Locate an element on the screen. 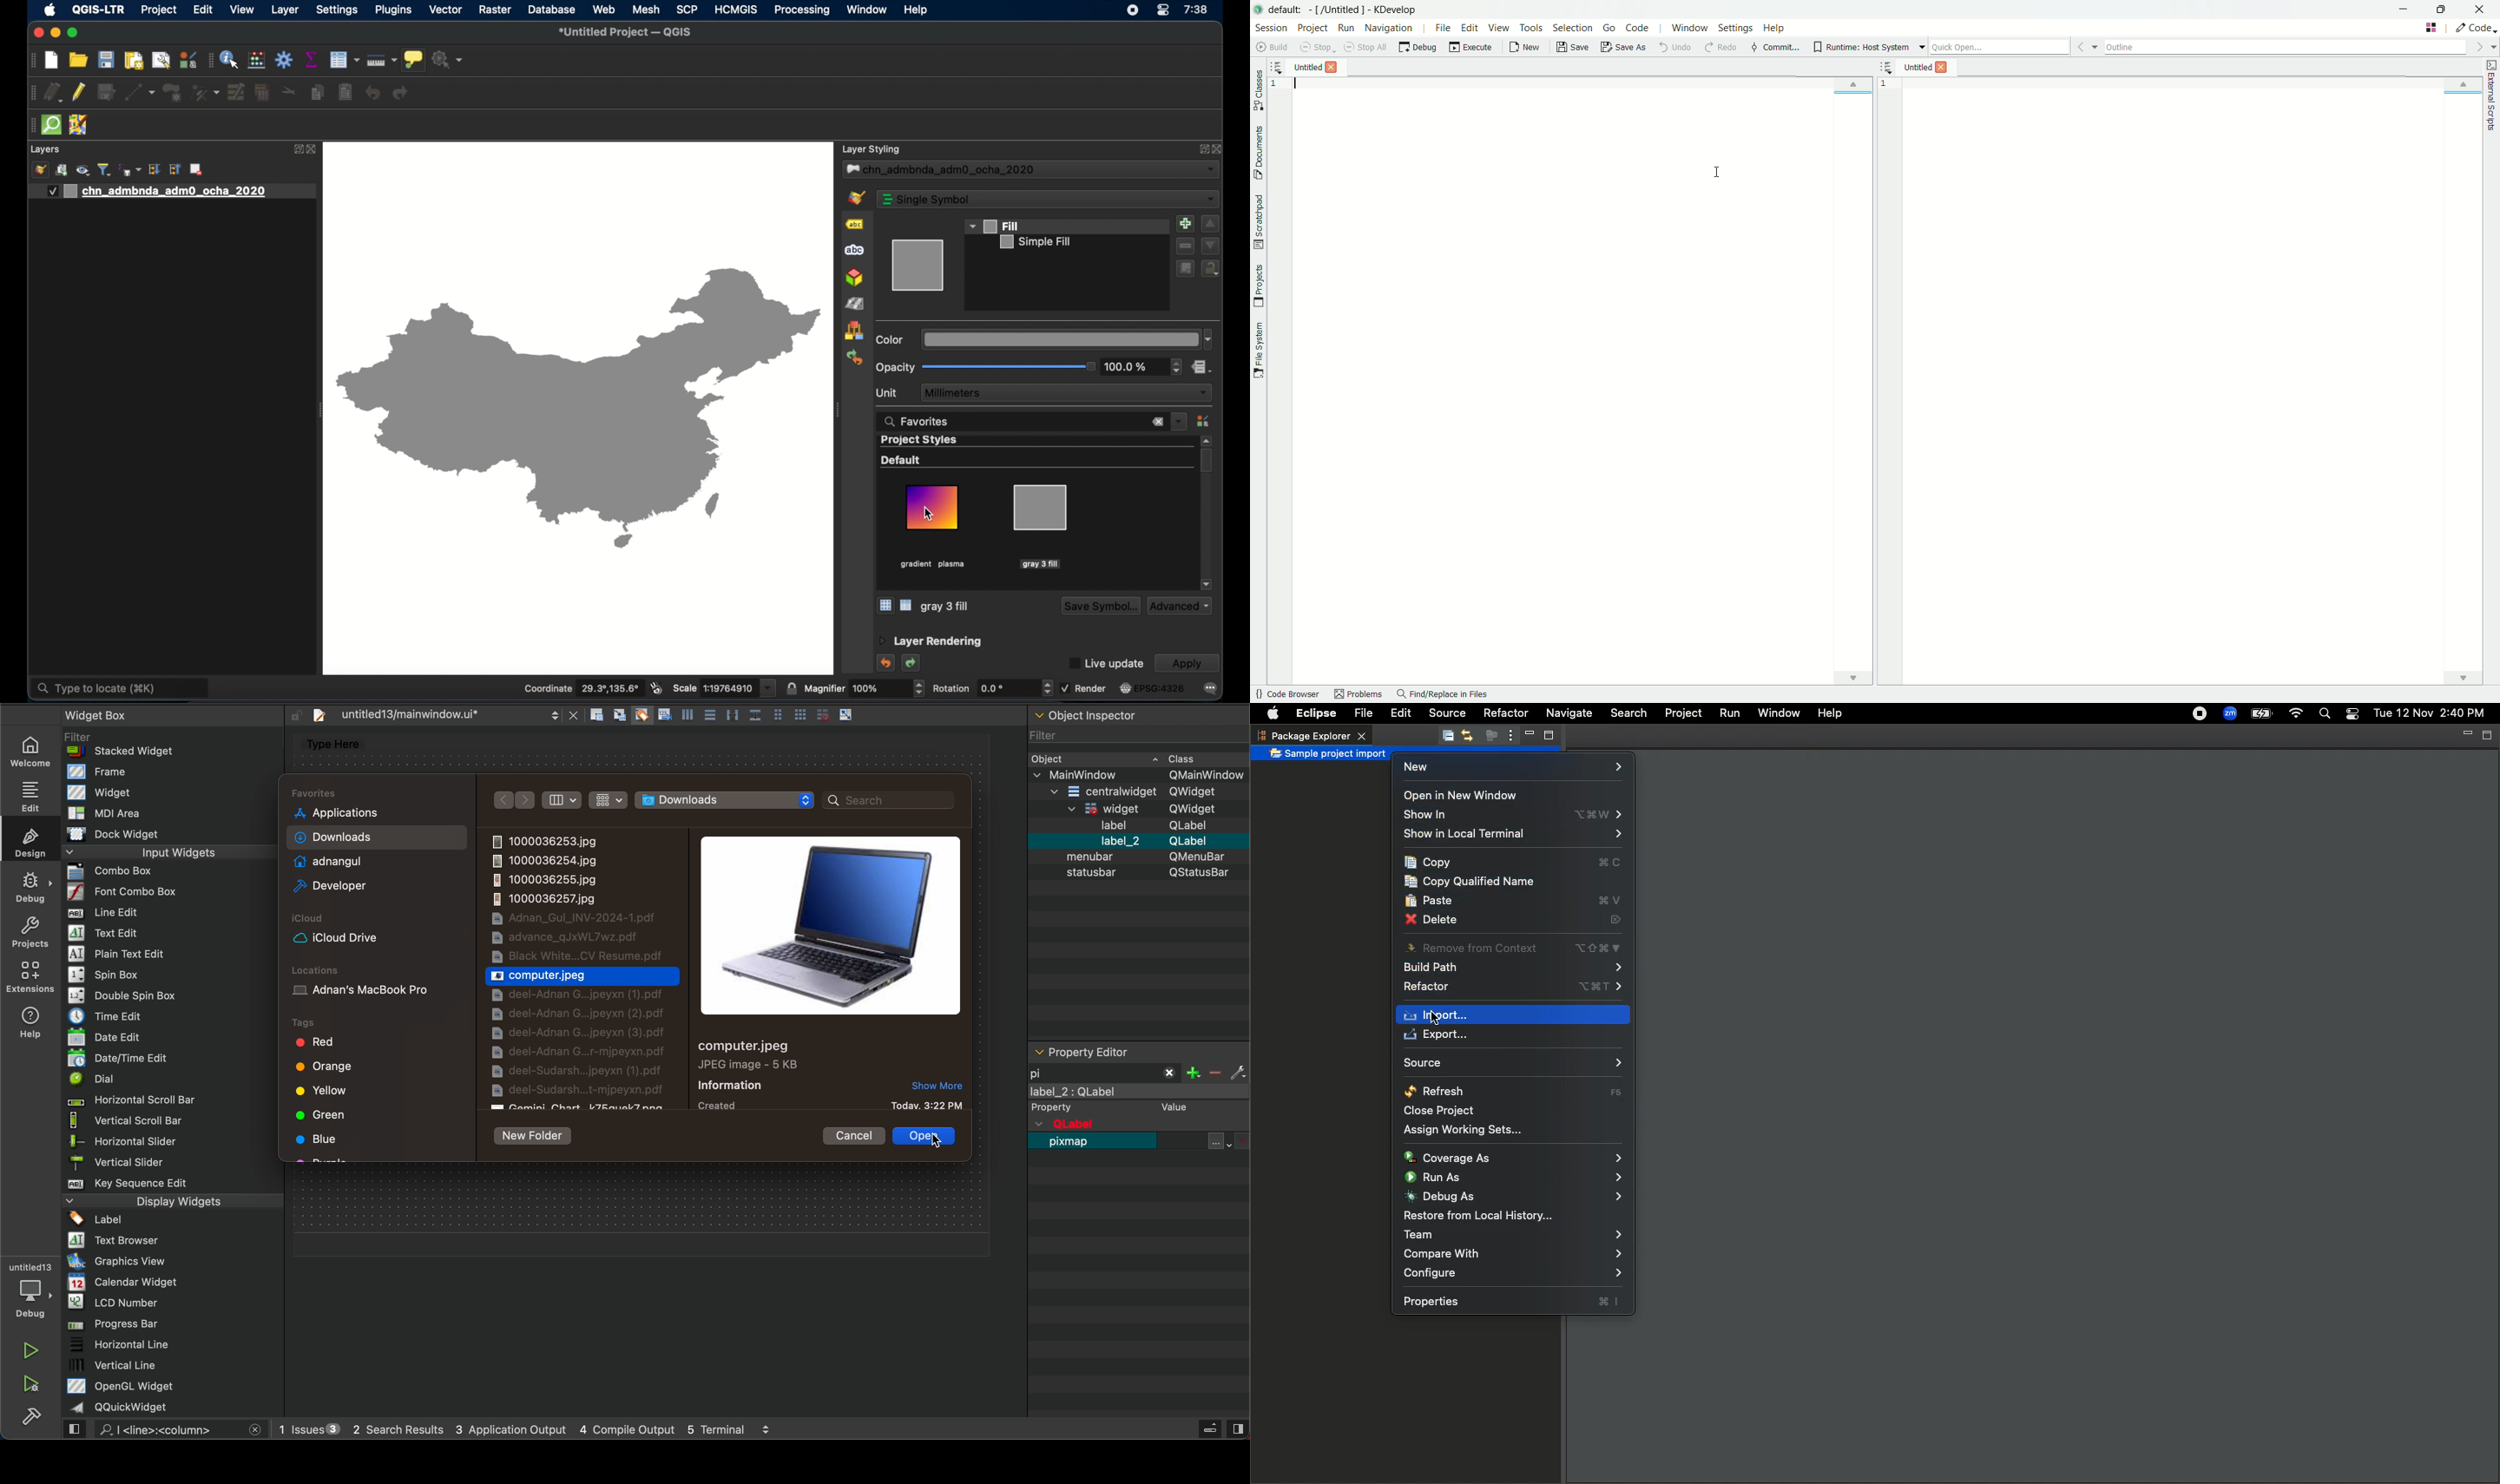 This screenshot has width=2520, height=1484. open attribute table is located at coordinates (344, 60).